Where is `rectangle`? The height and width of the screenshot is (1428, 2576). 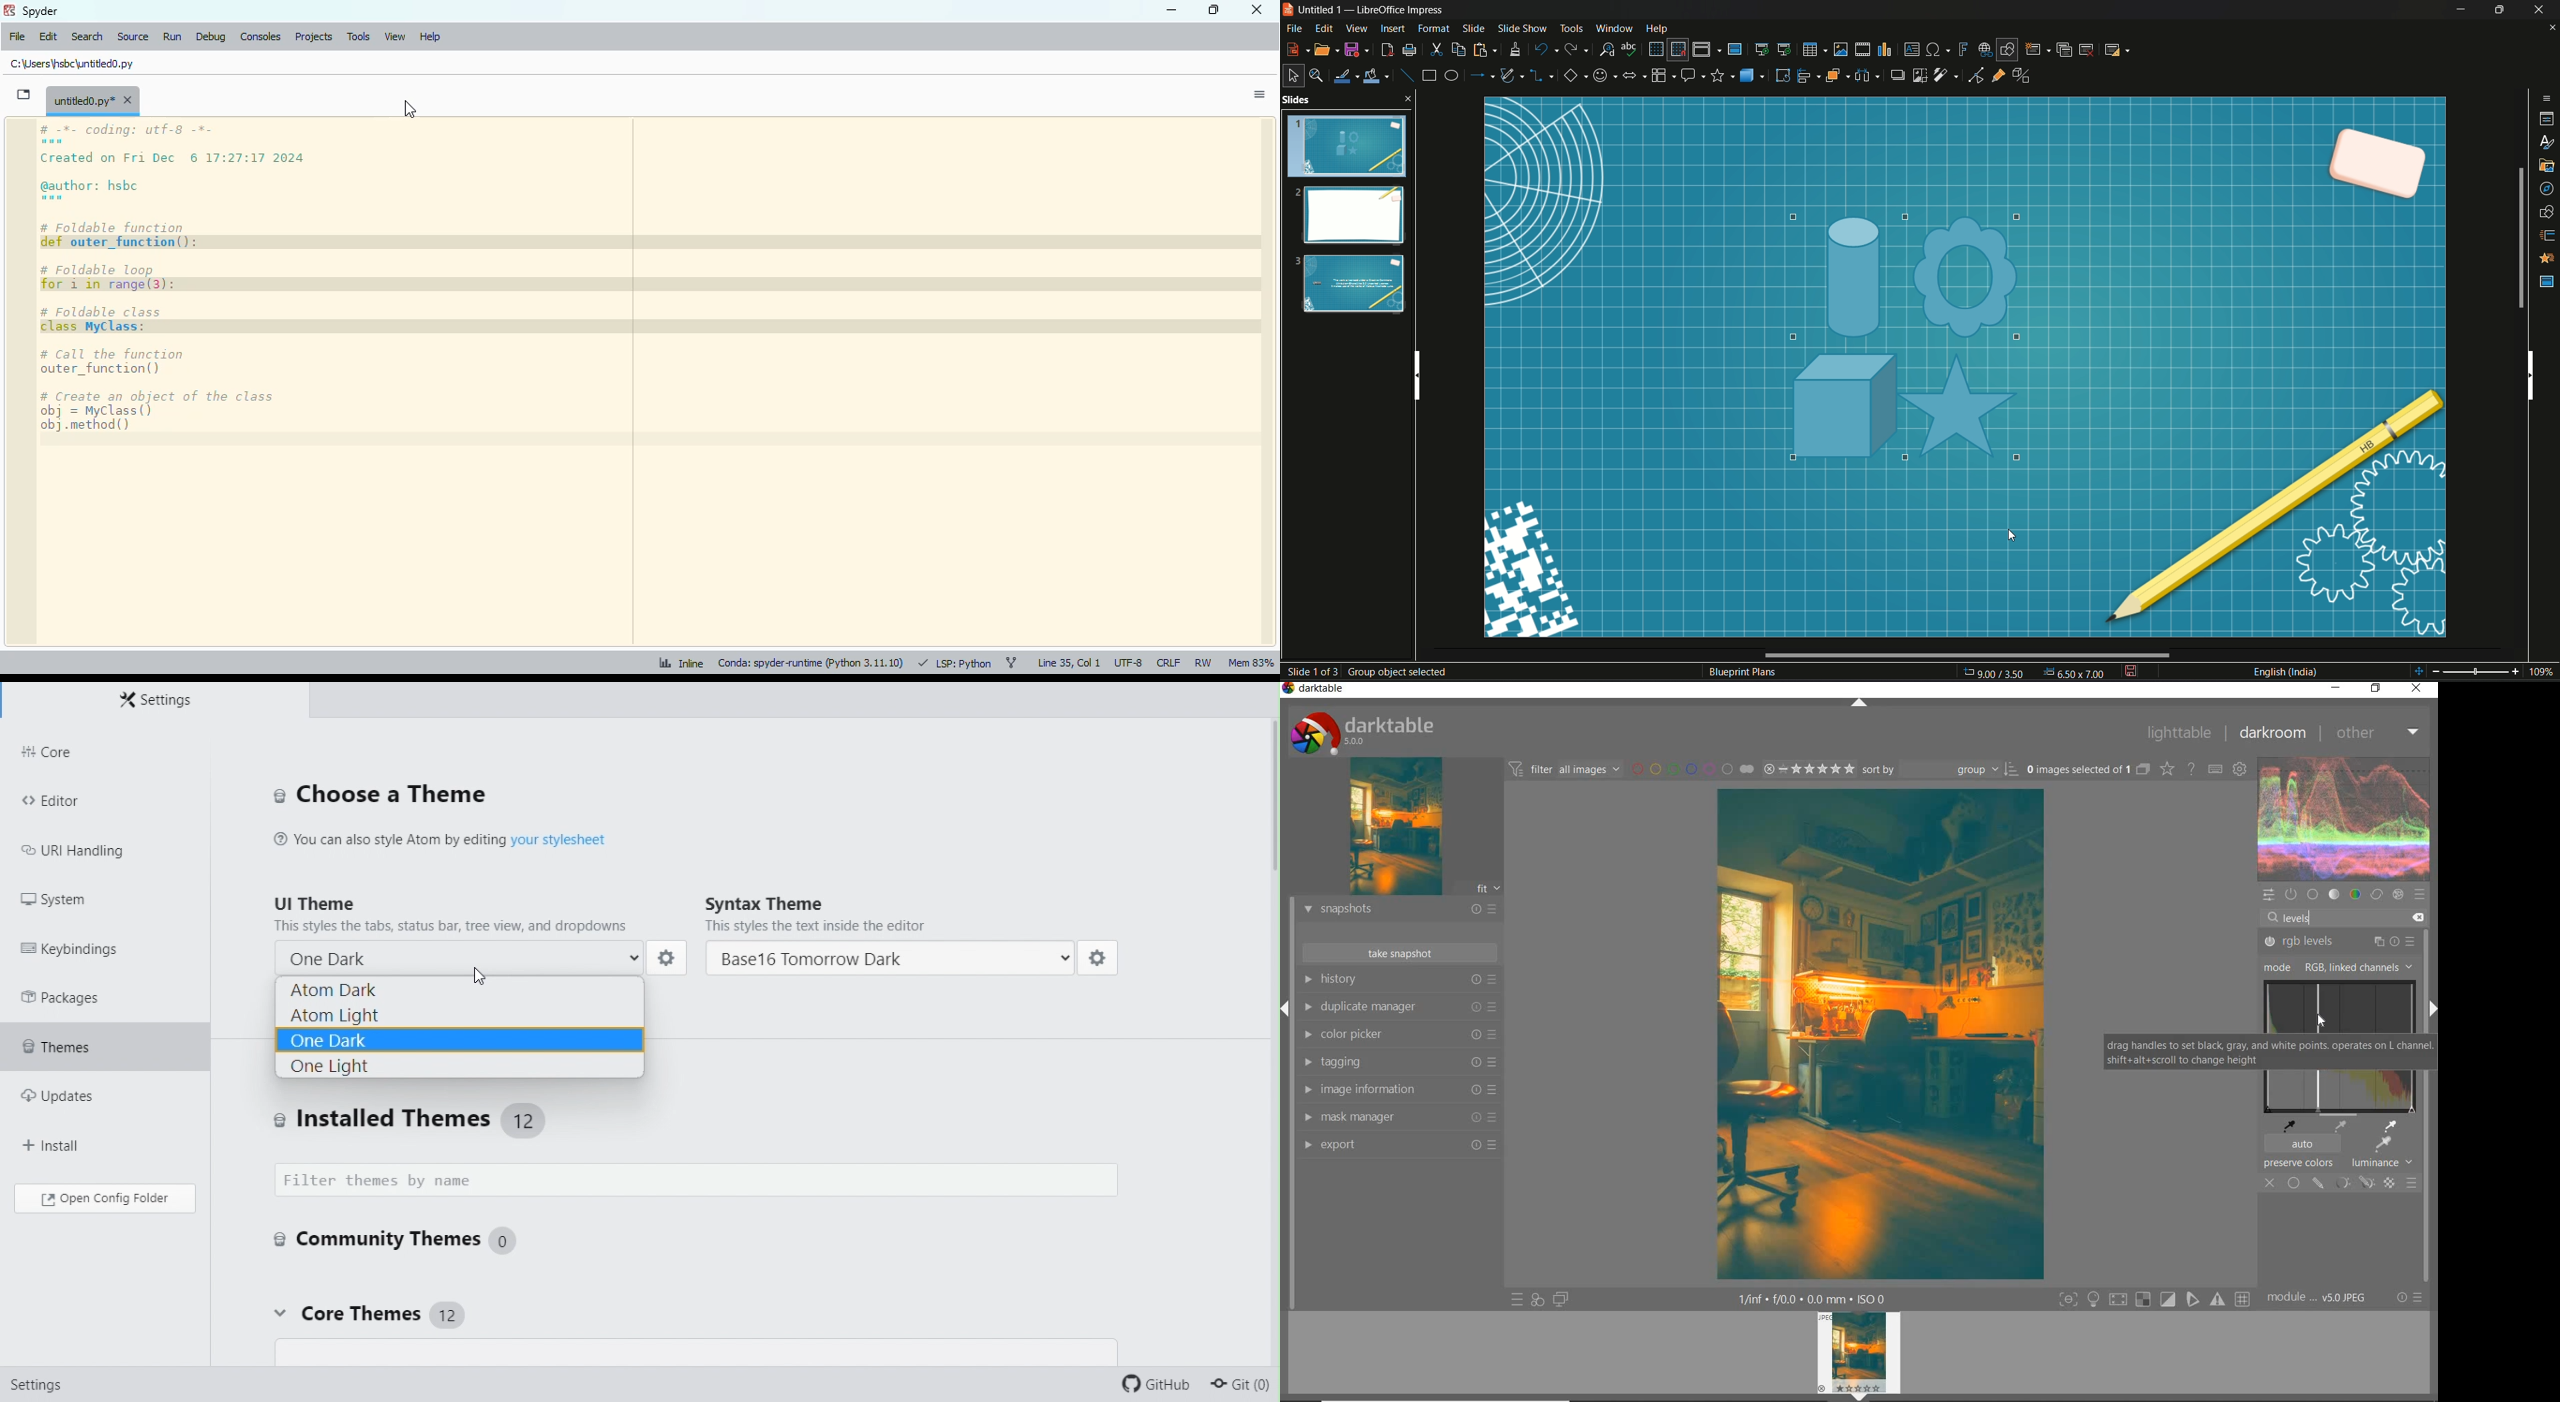 rectangle is located at coordinates (1429, 75).